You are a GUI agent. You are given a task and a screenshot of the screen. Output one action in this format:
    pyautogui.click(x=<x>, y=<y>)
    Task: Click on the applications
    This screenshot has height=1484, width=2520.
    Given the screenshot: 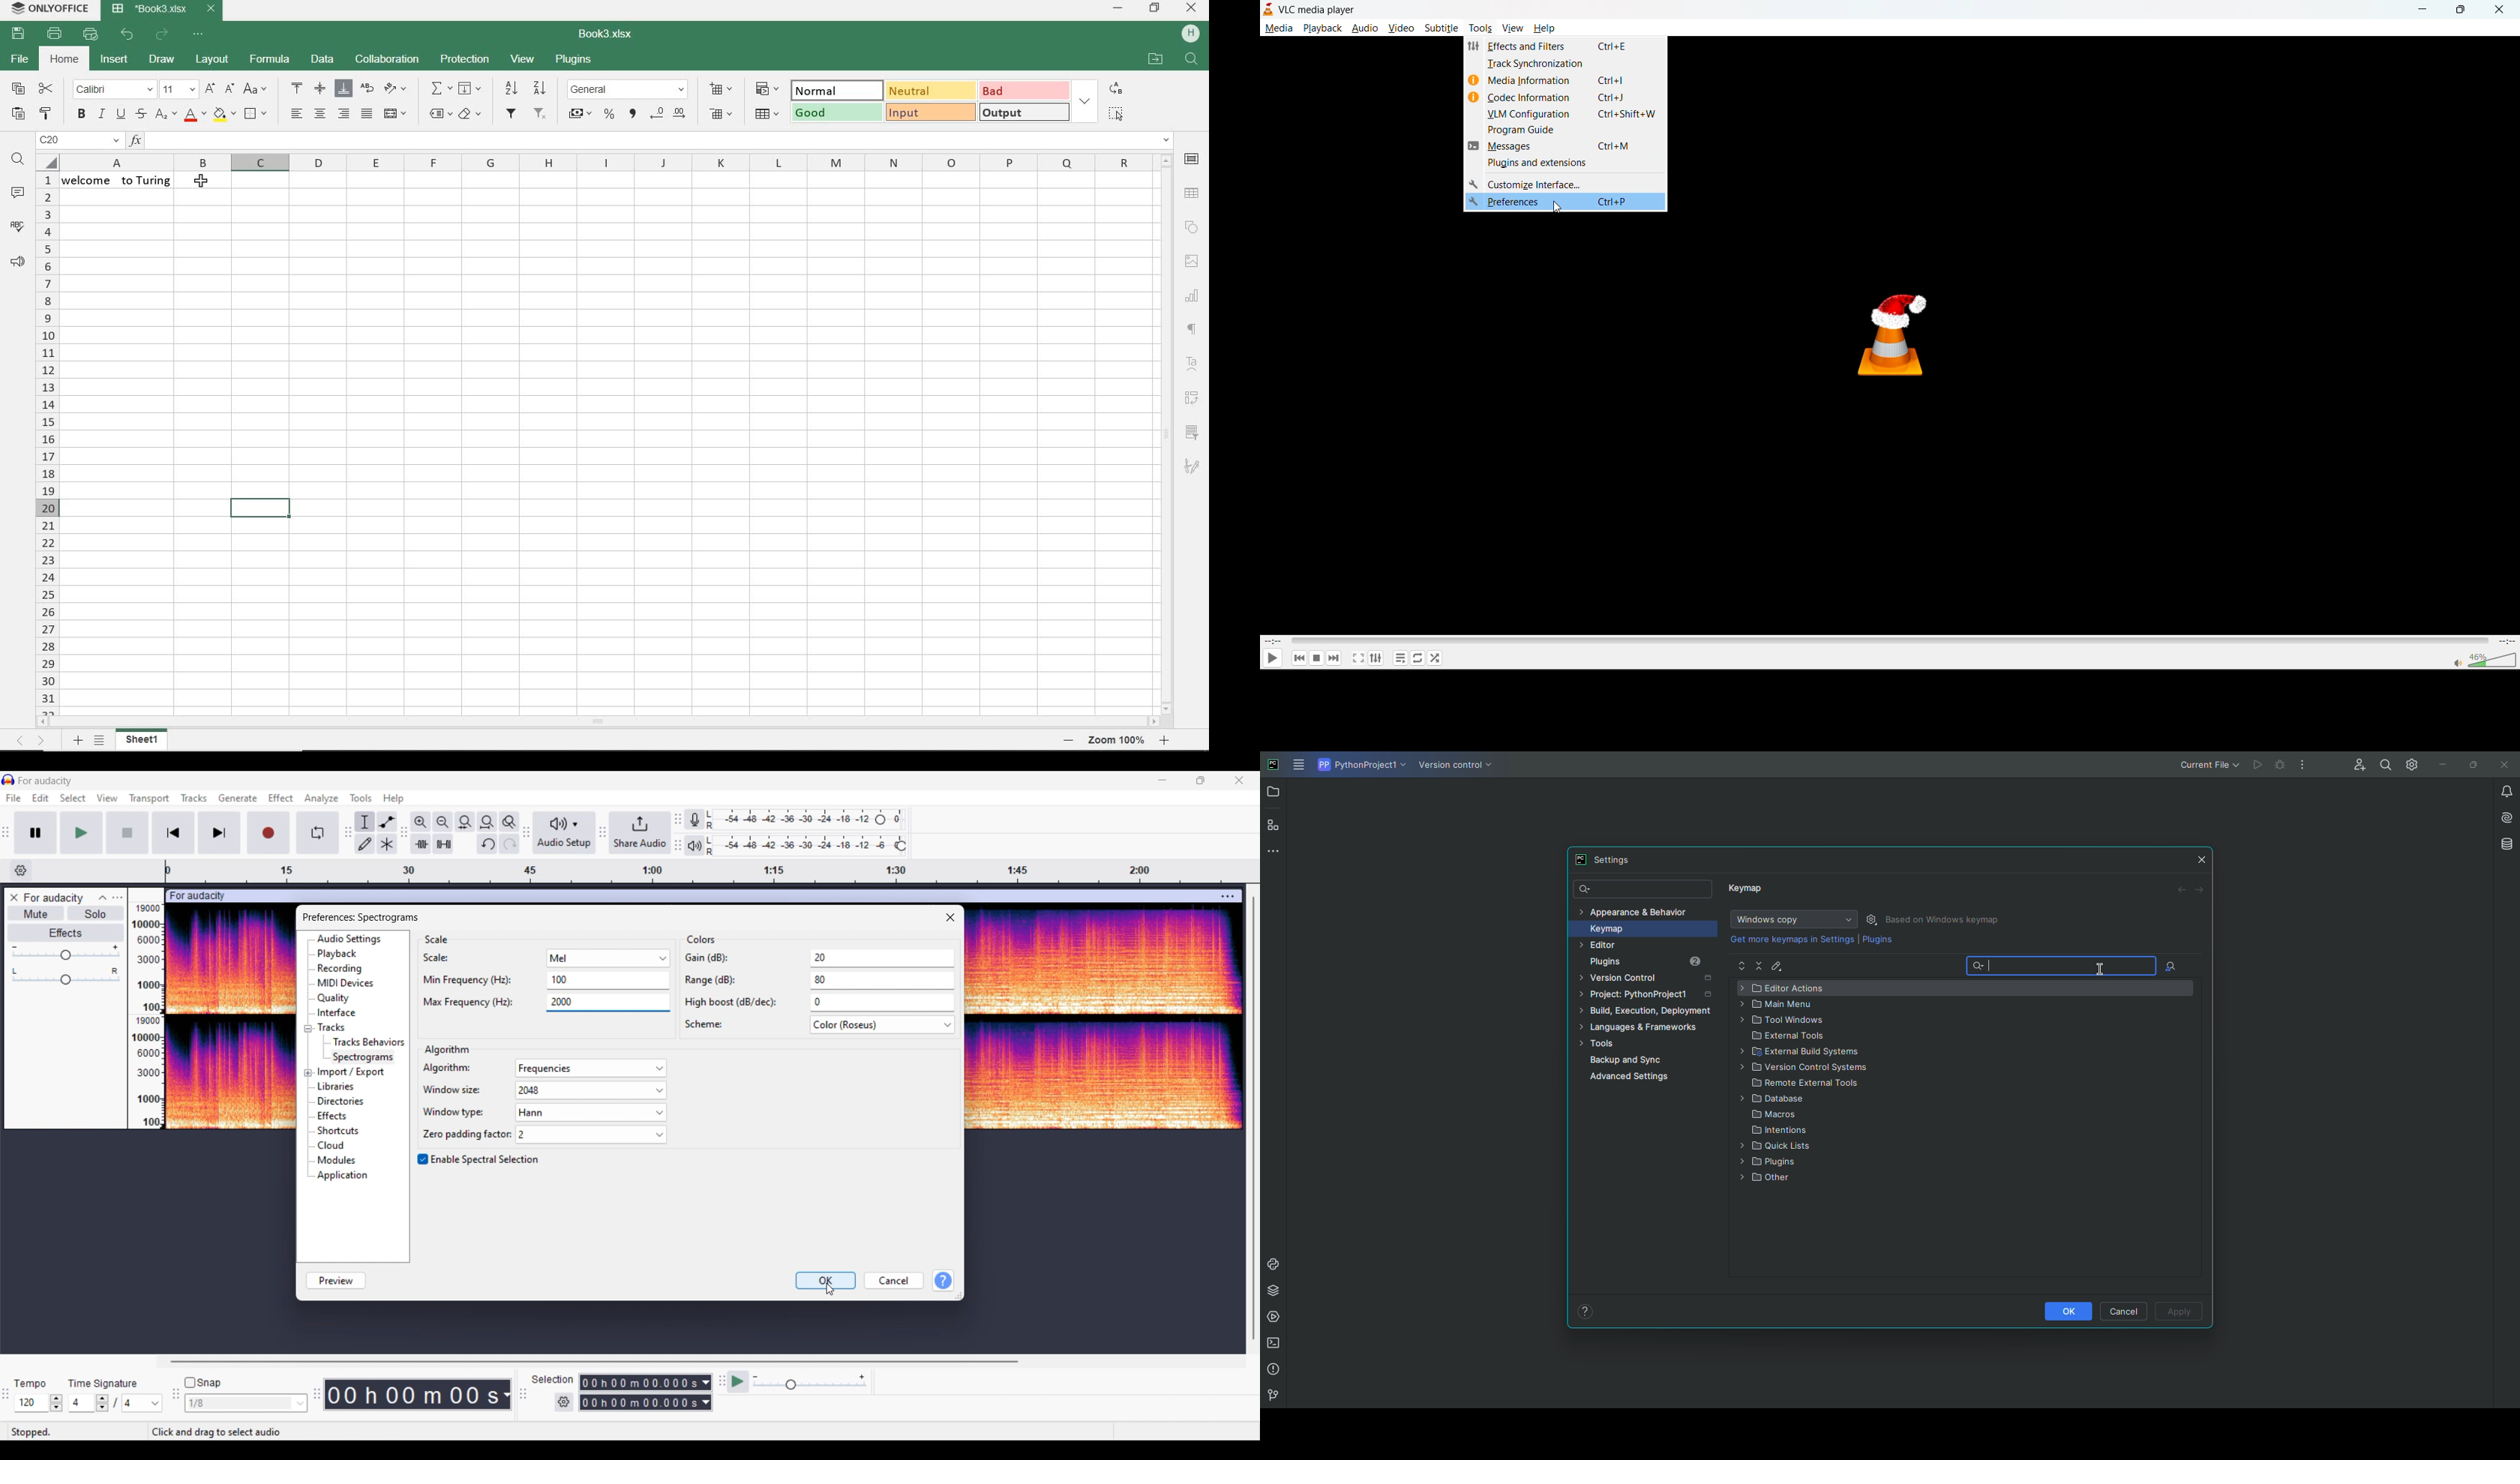 What is the action you would take?
    pyautogui.click(x=345, y=1176)
    